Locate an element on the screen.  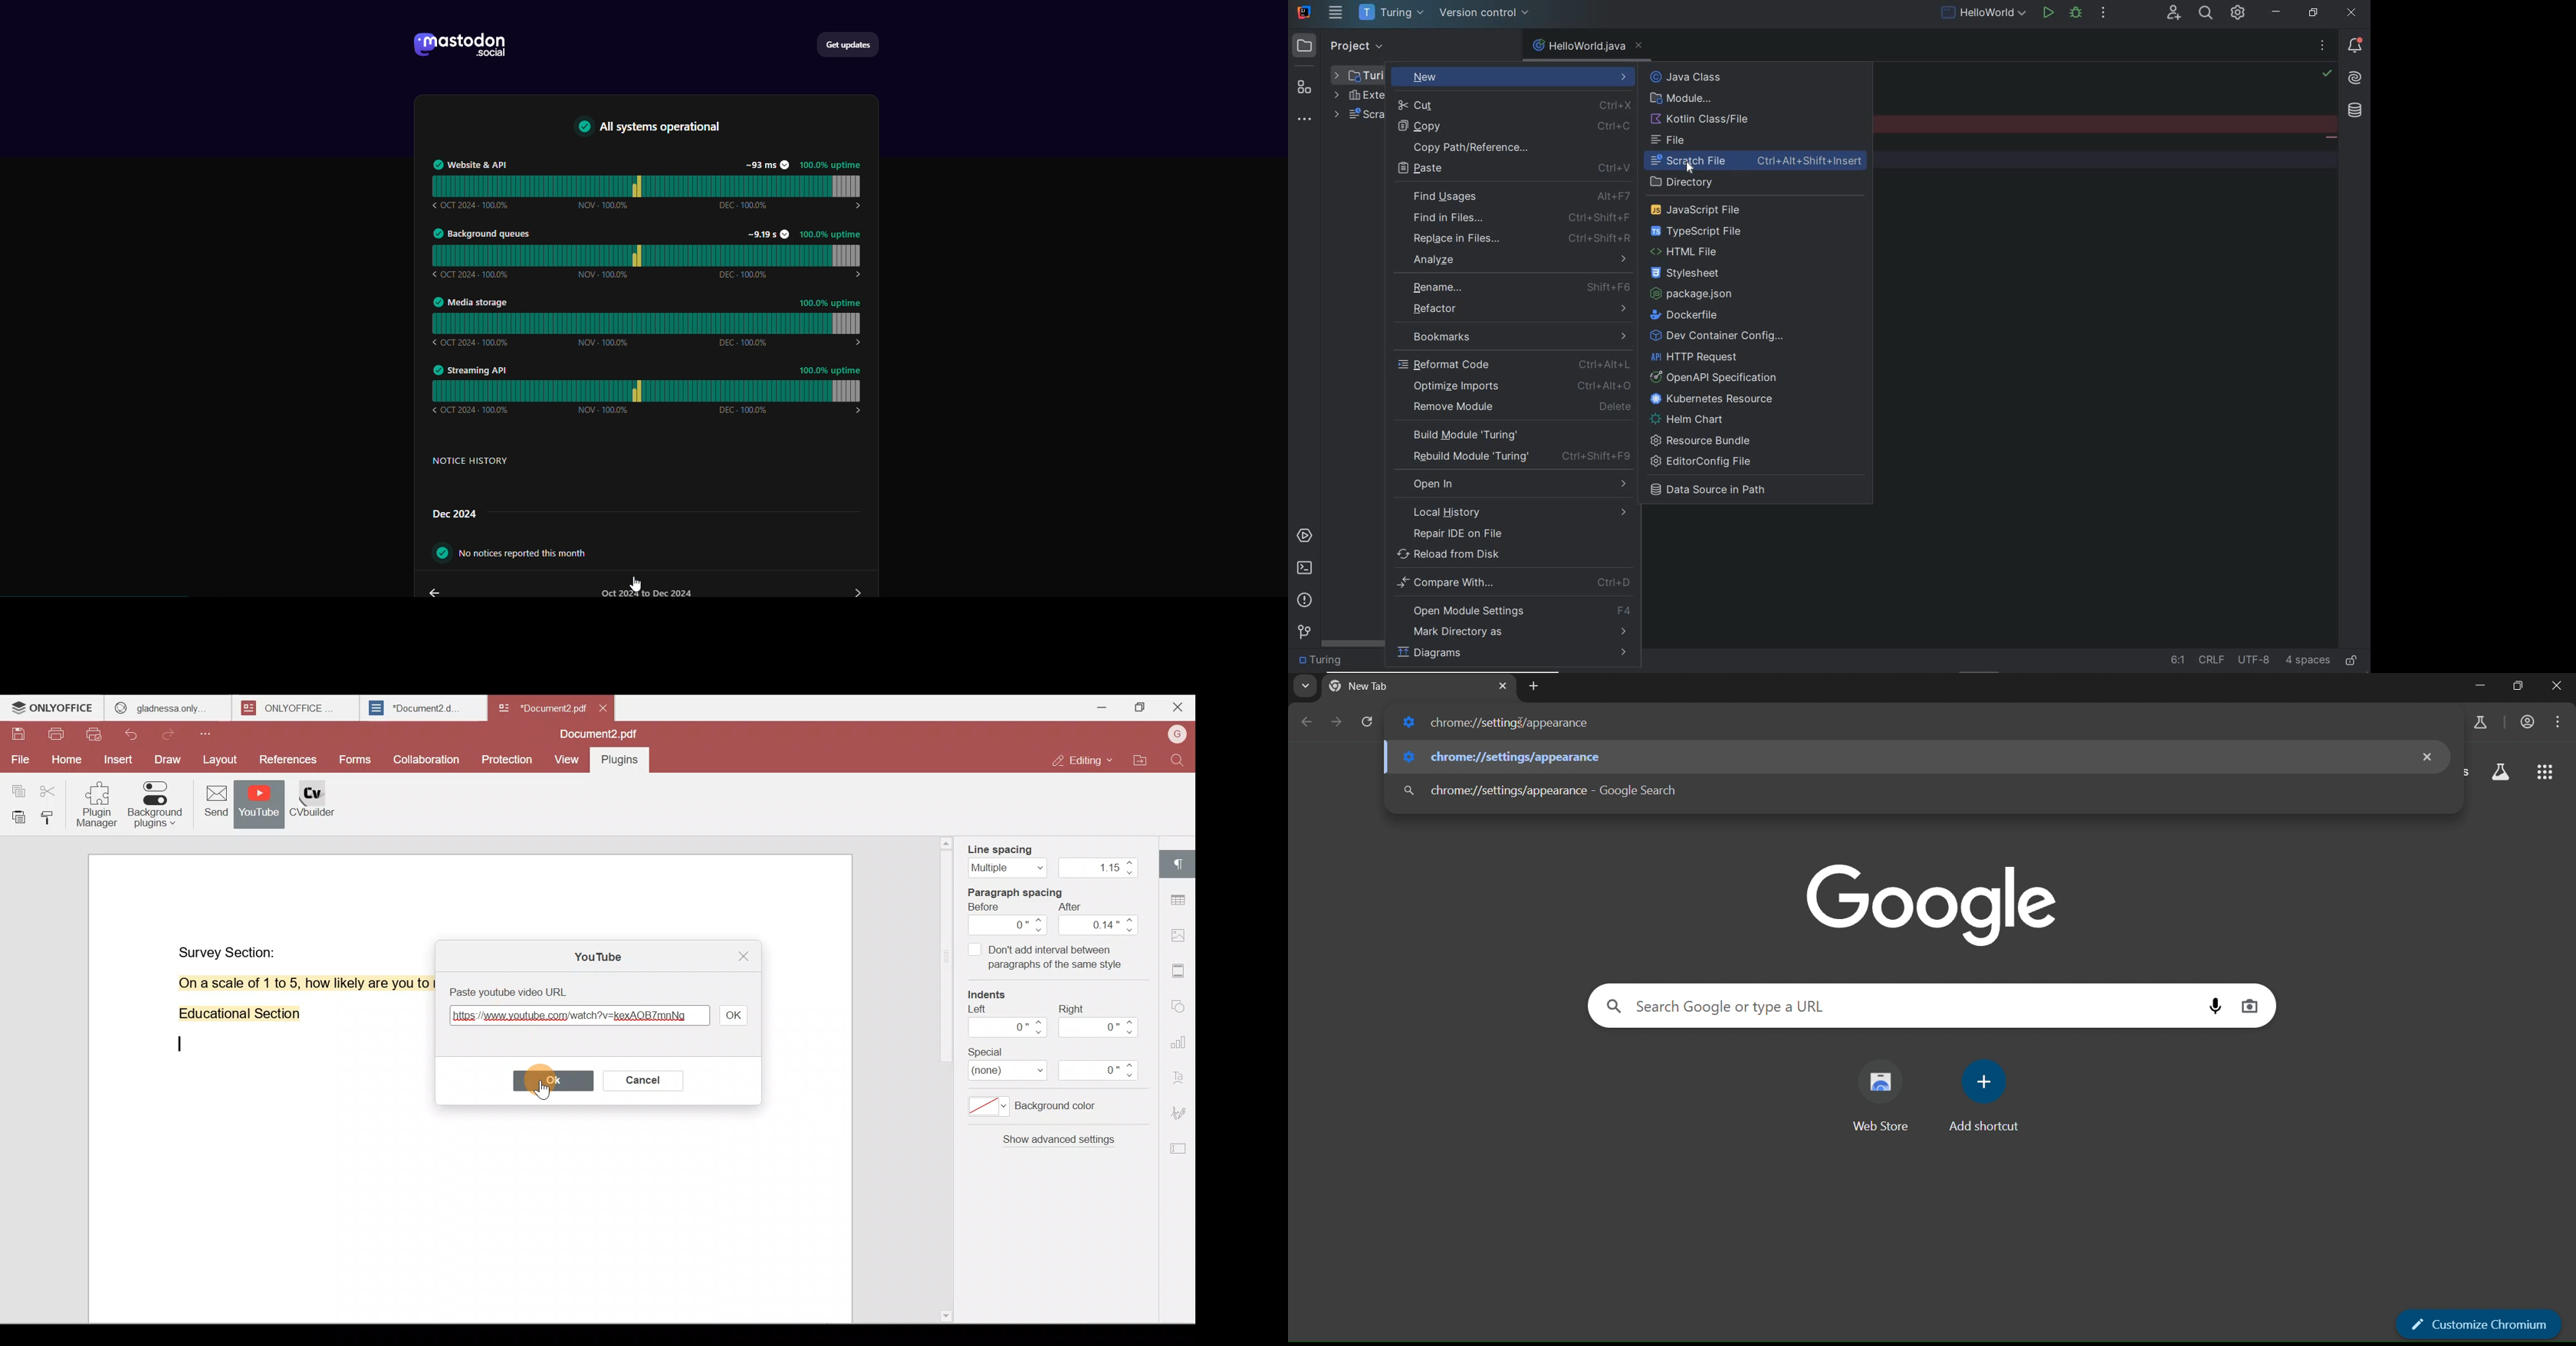
Insert is located at coordinates (118, 761).